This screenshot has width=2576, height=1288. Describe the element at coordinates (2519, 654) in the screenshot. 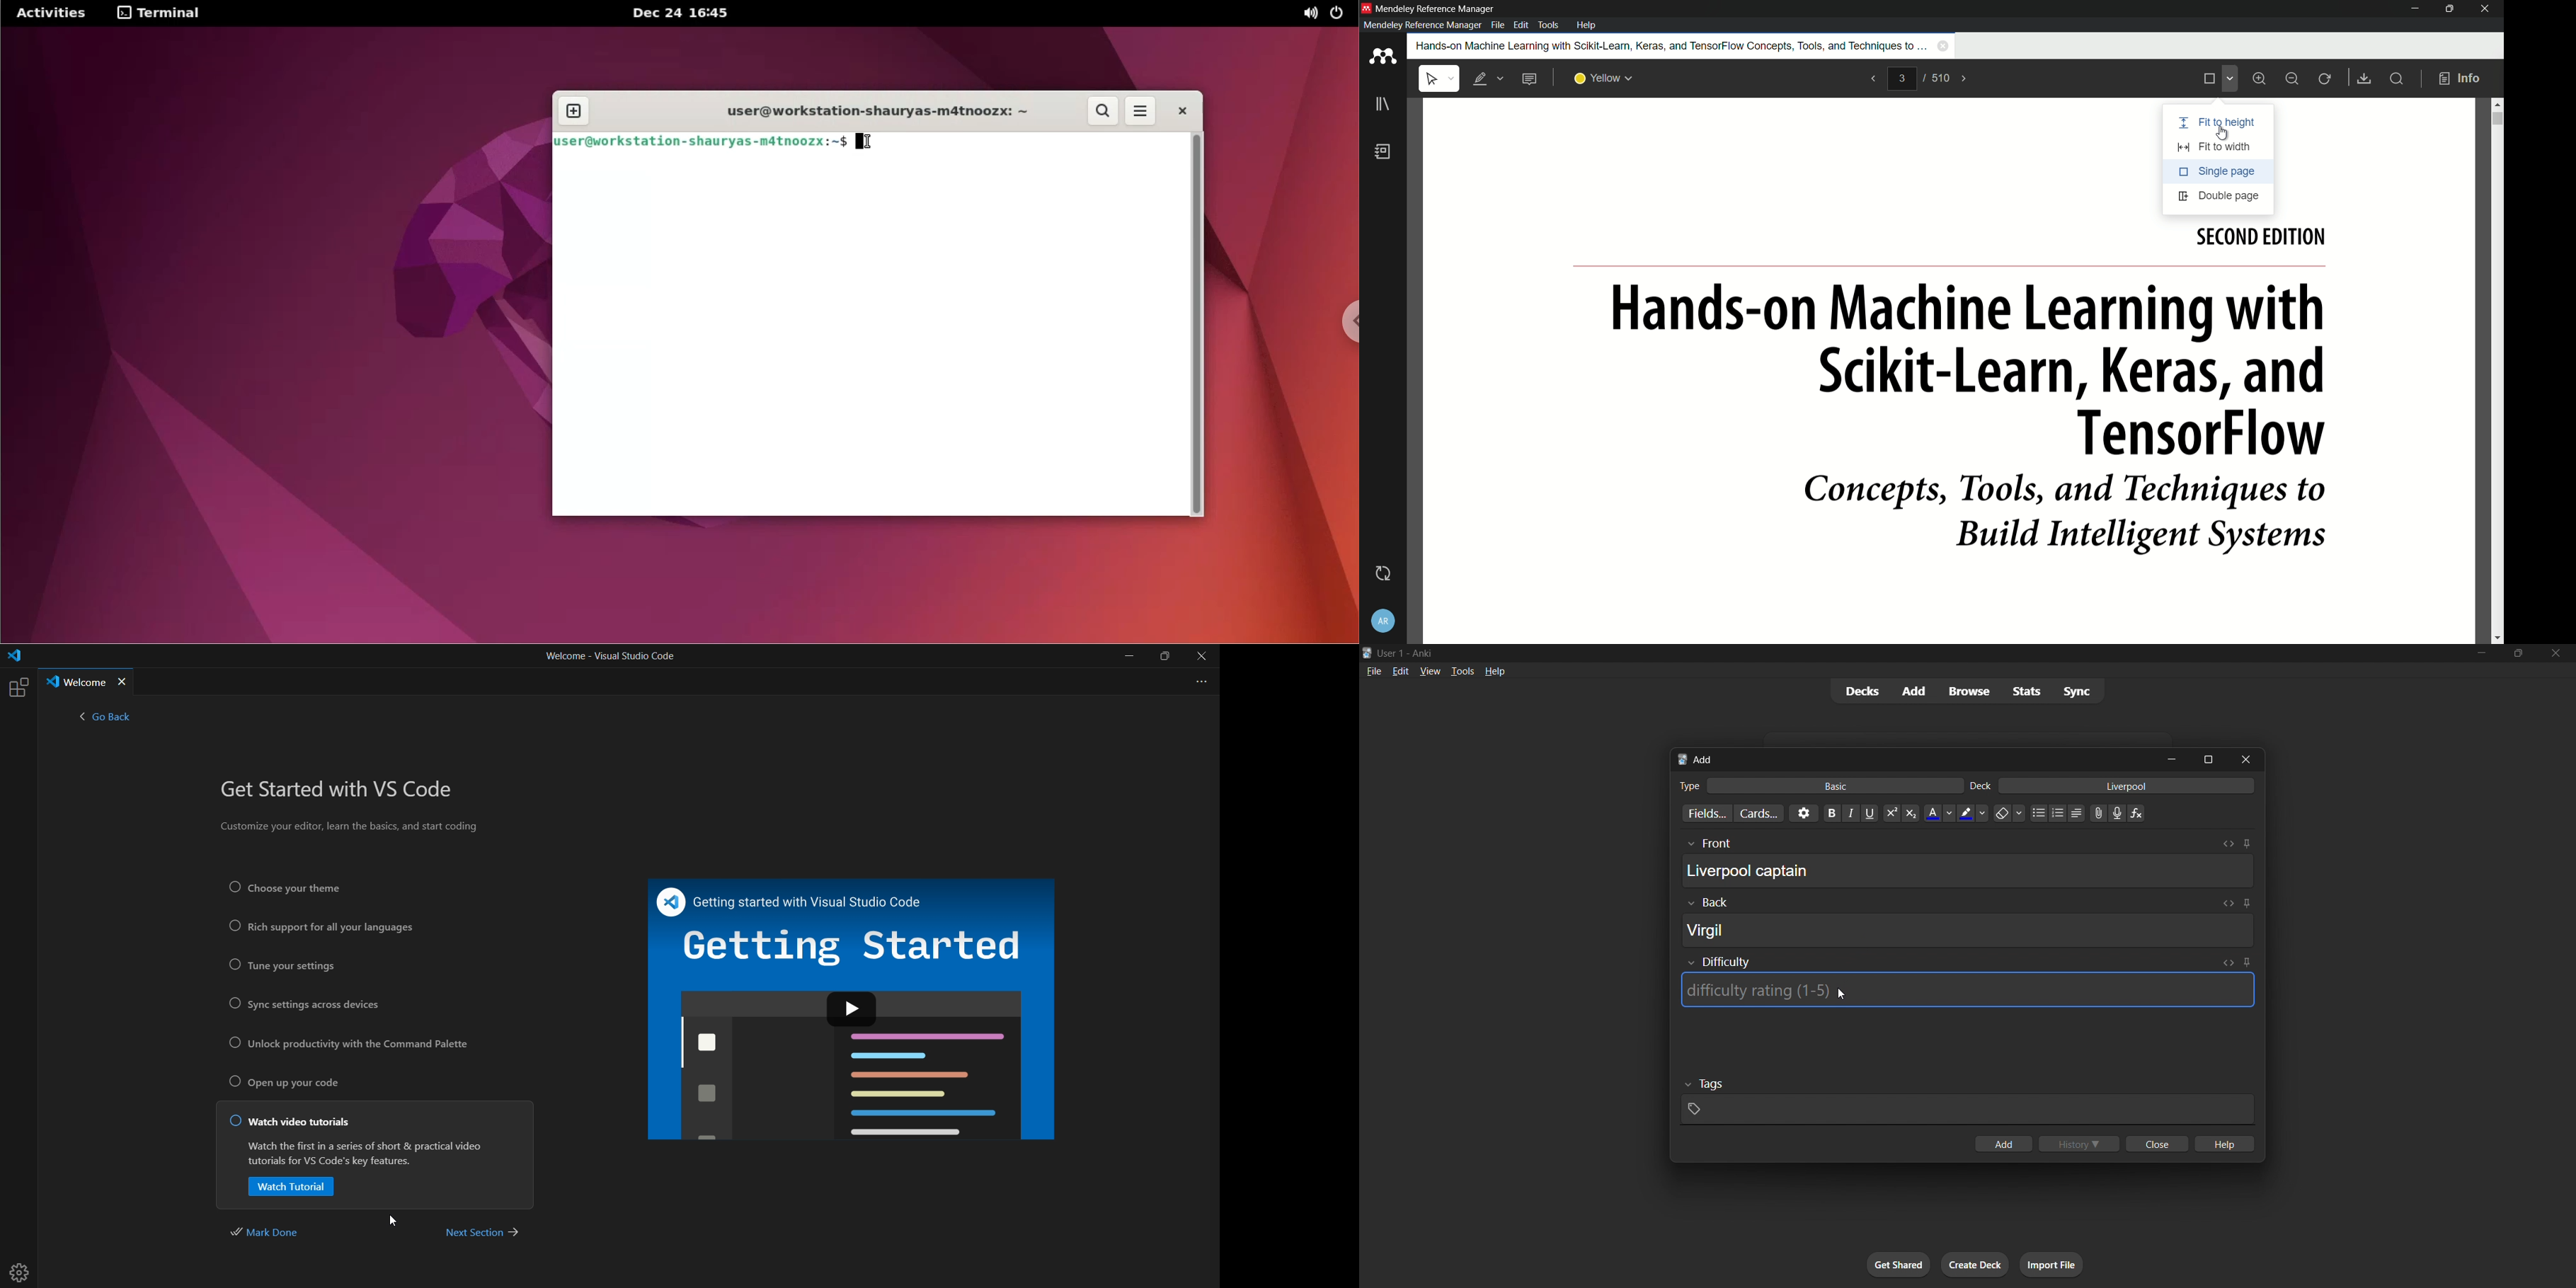

I see `maximize/restore` at that location.